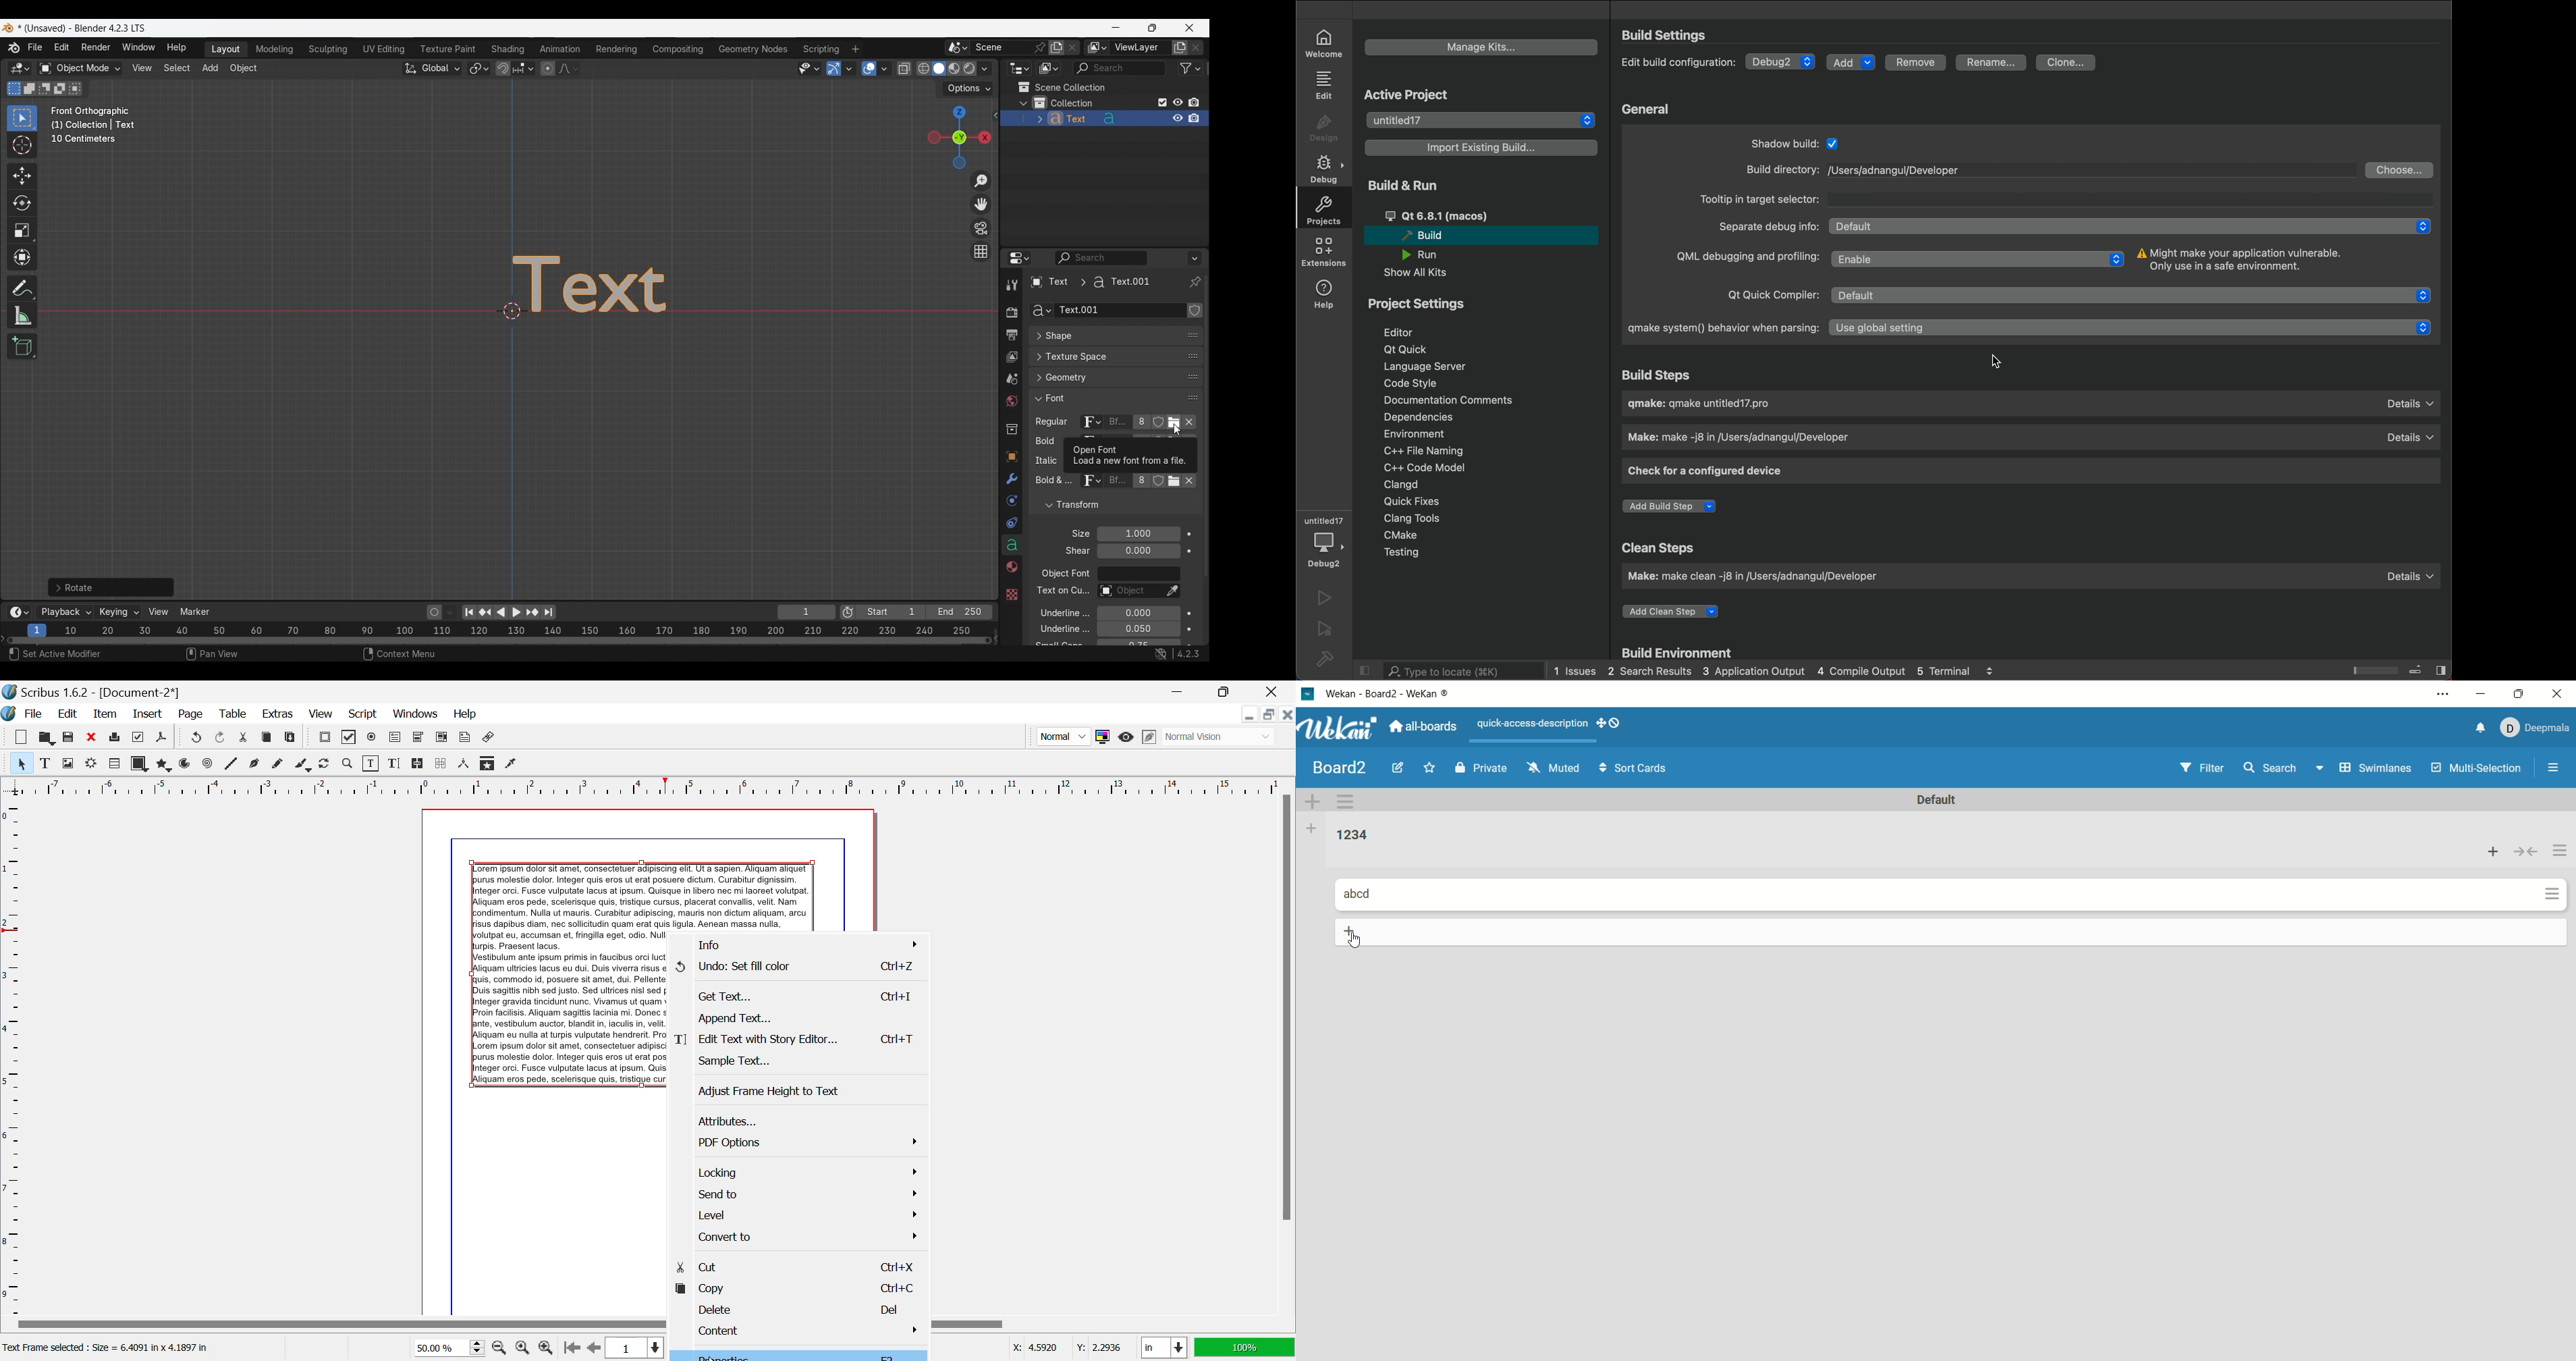  I want to click on Pdf Text Fields, so click(395, 738).